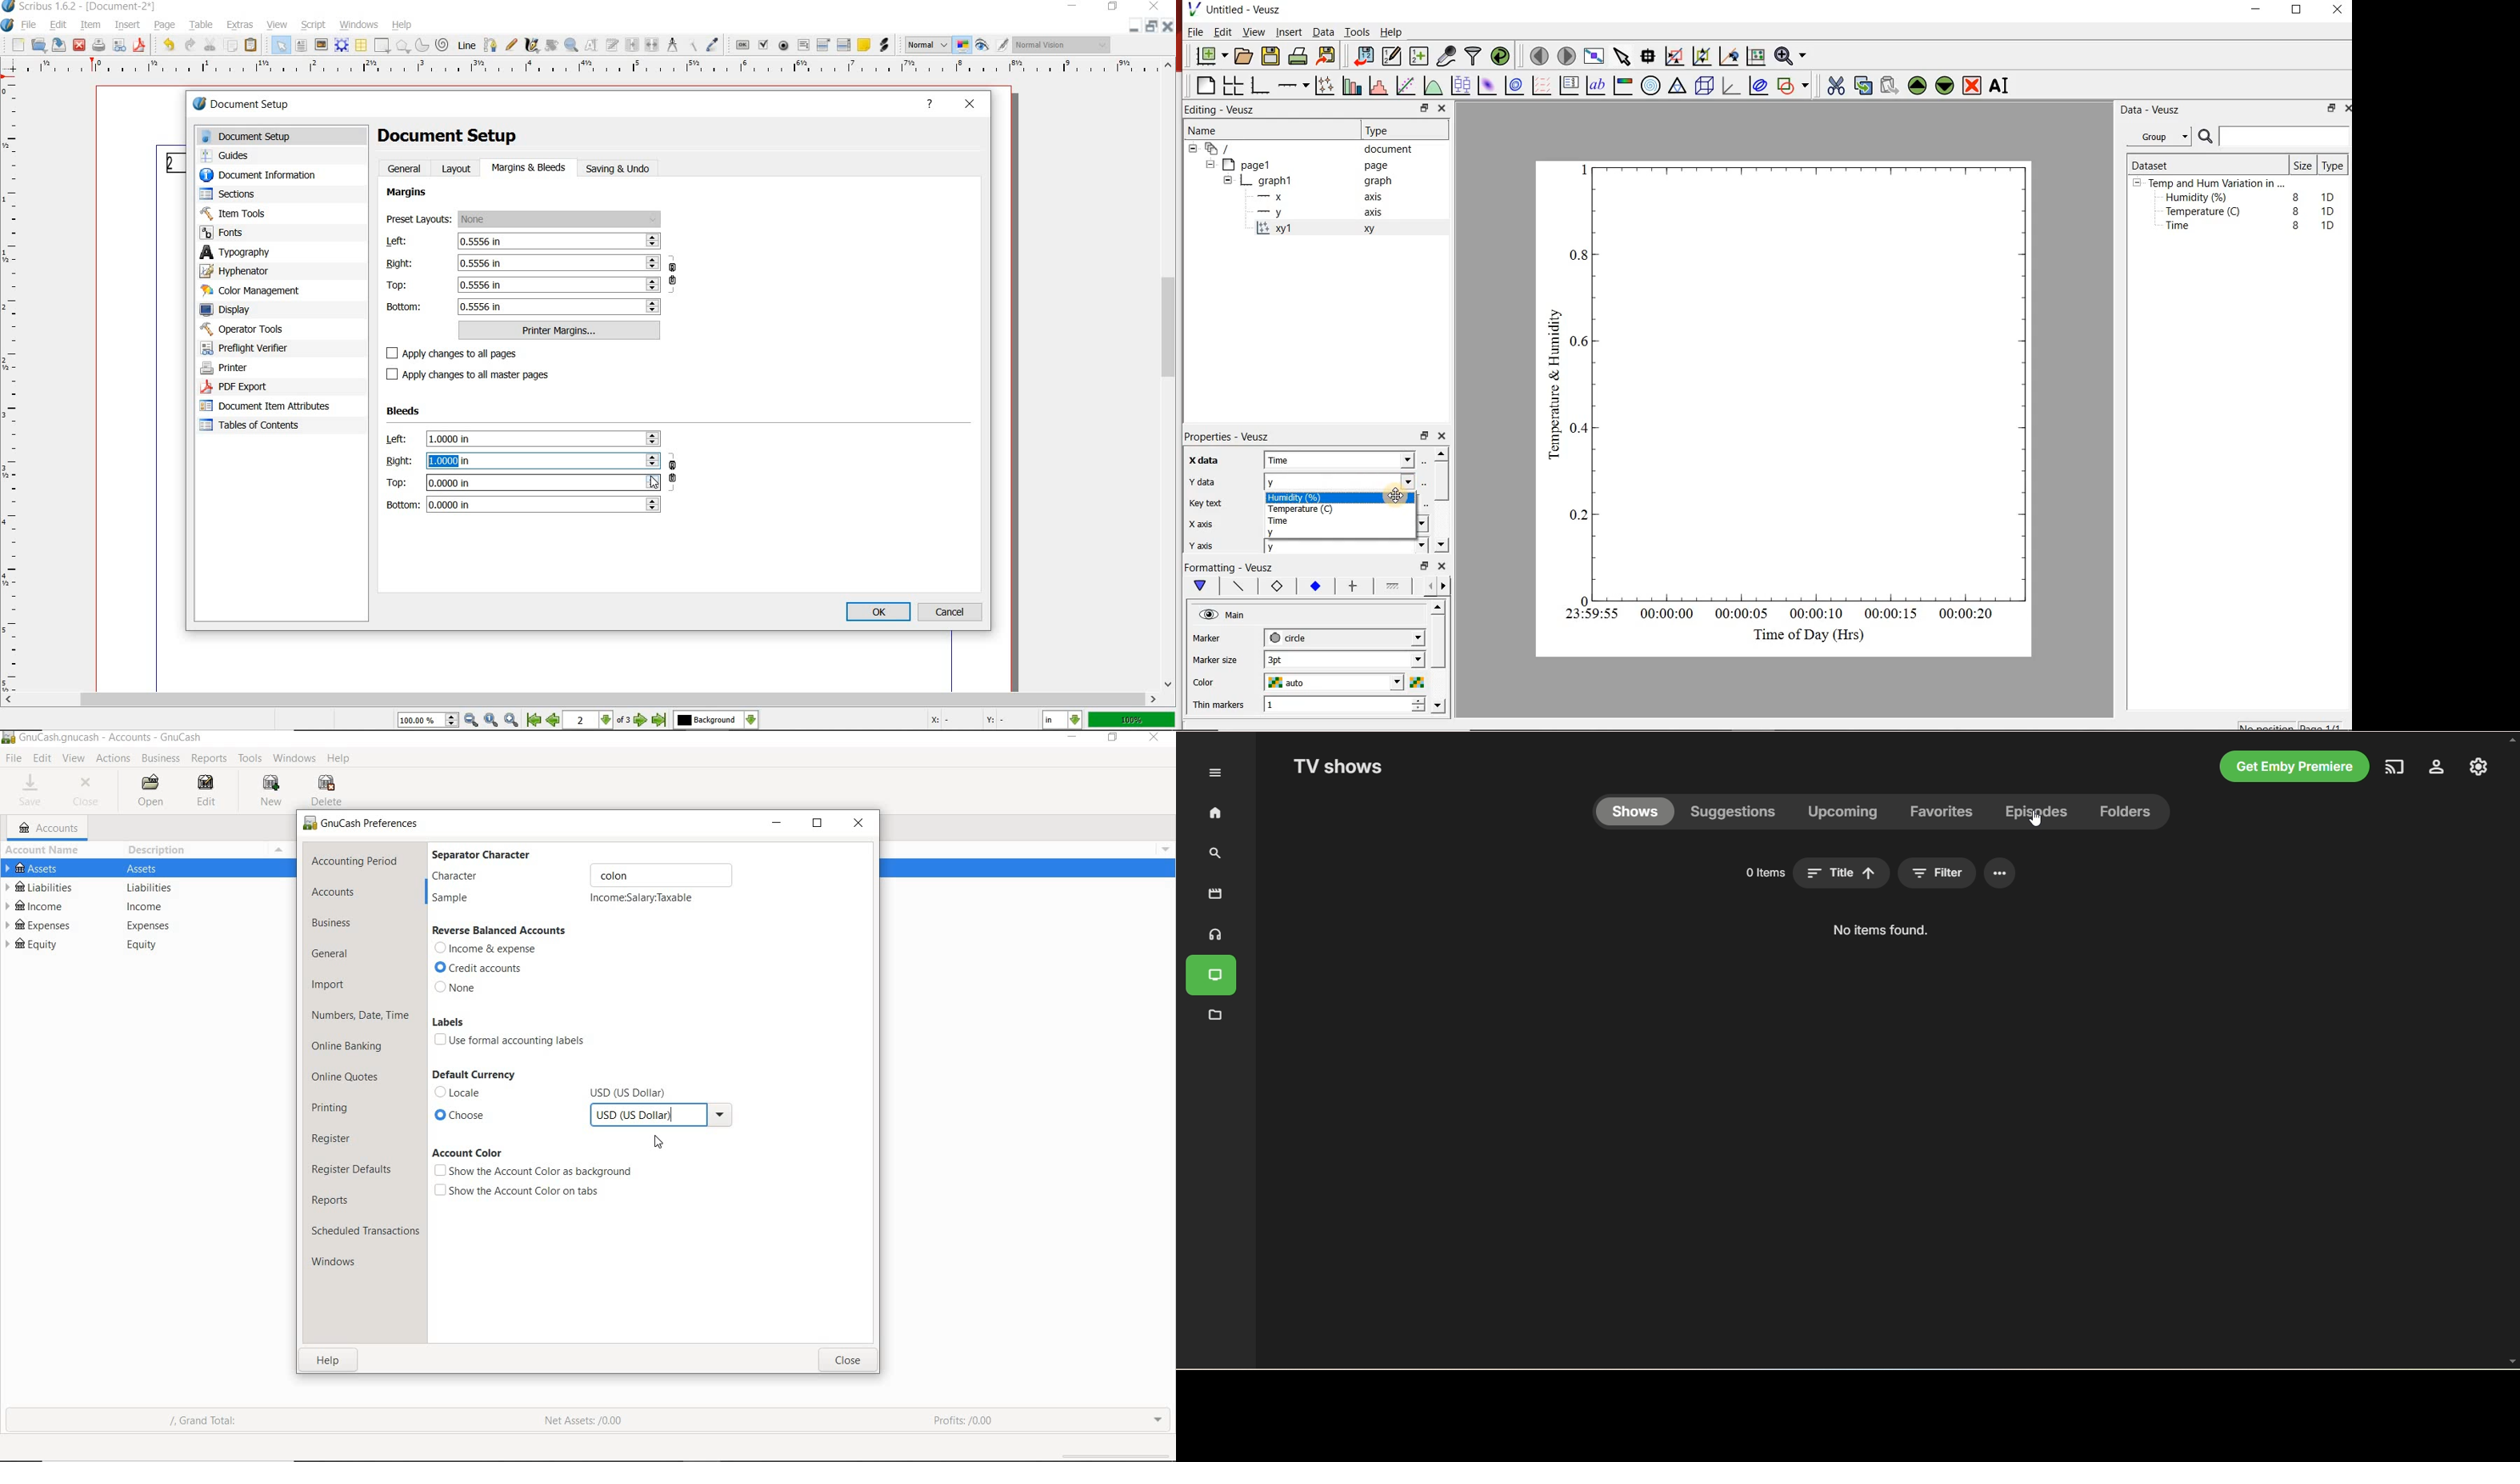 The width and height of the screenshot is (2520, 1484). I want to click on edit contents of frame, so click(593, 46).